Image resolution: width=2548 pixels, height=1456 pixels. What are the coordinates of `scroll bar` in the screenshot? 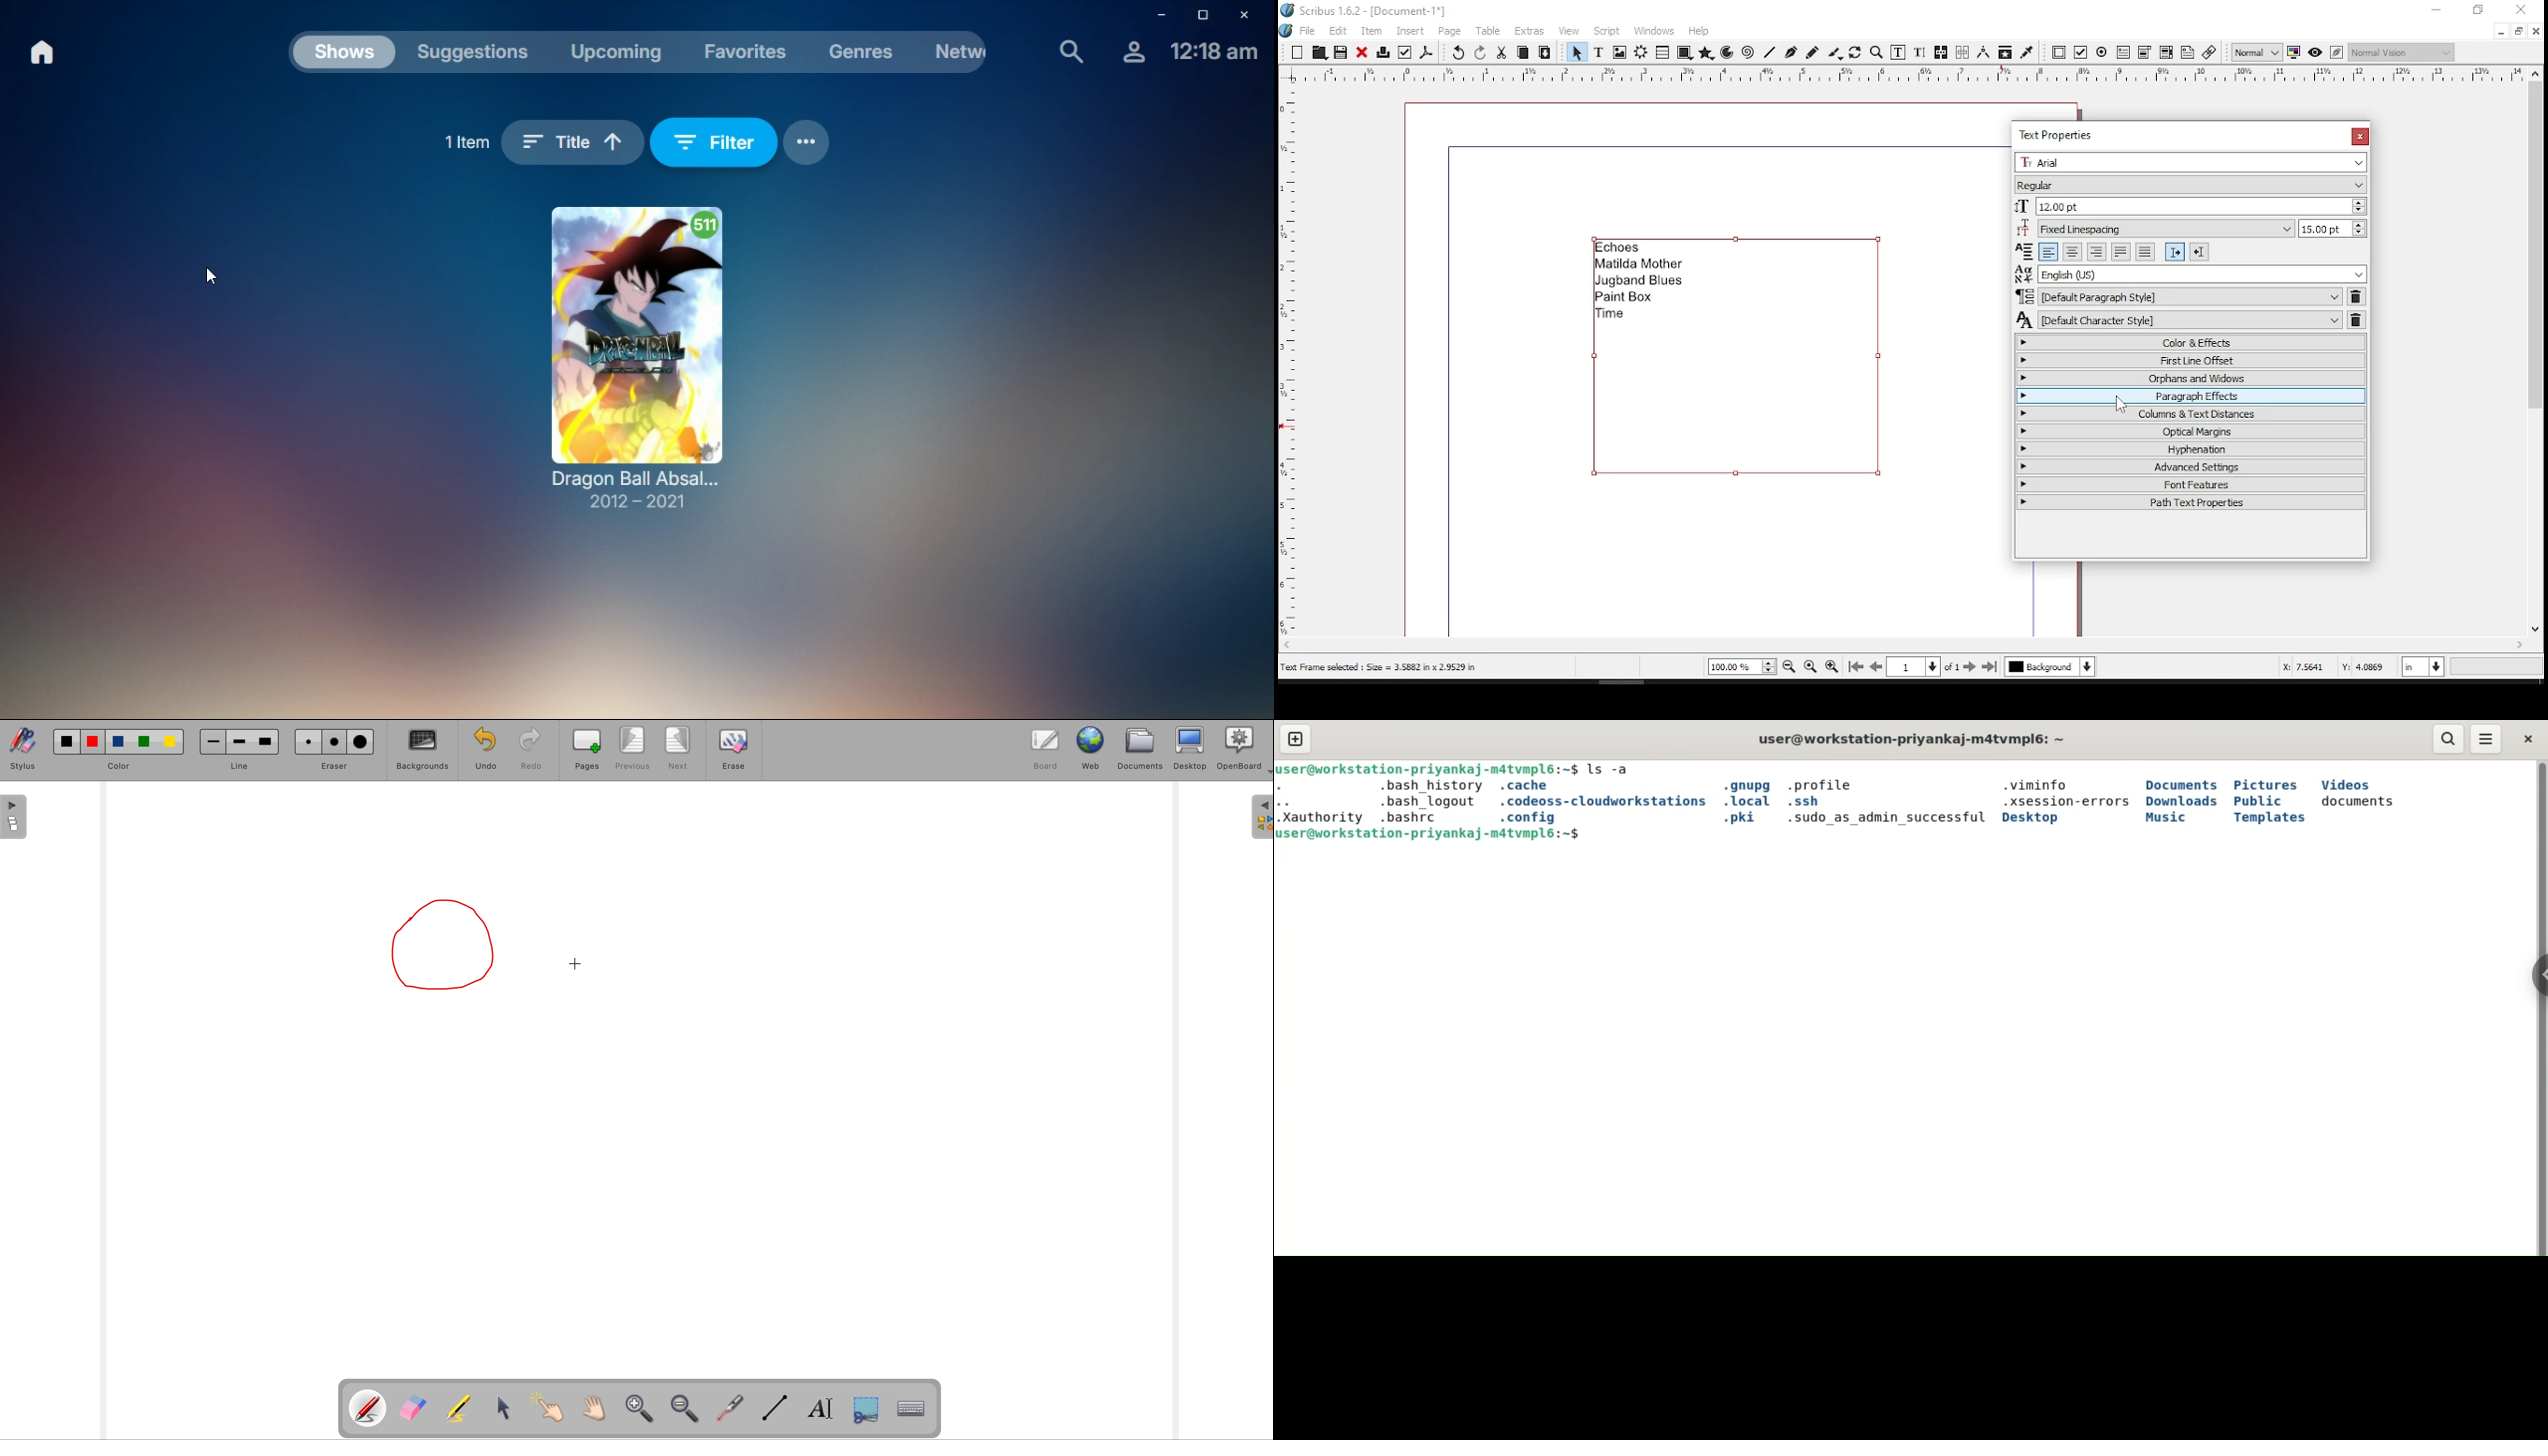 It's located at (1898, 646).